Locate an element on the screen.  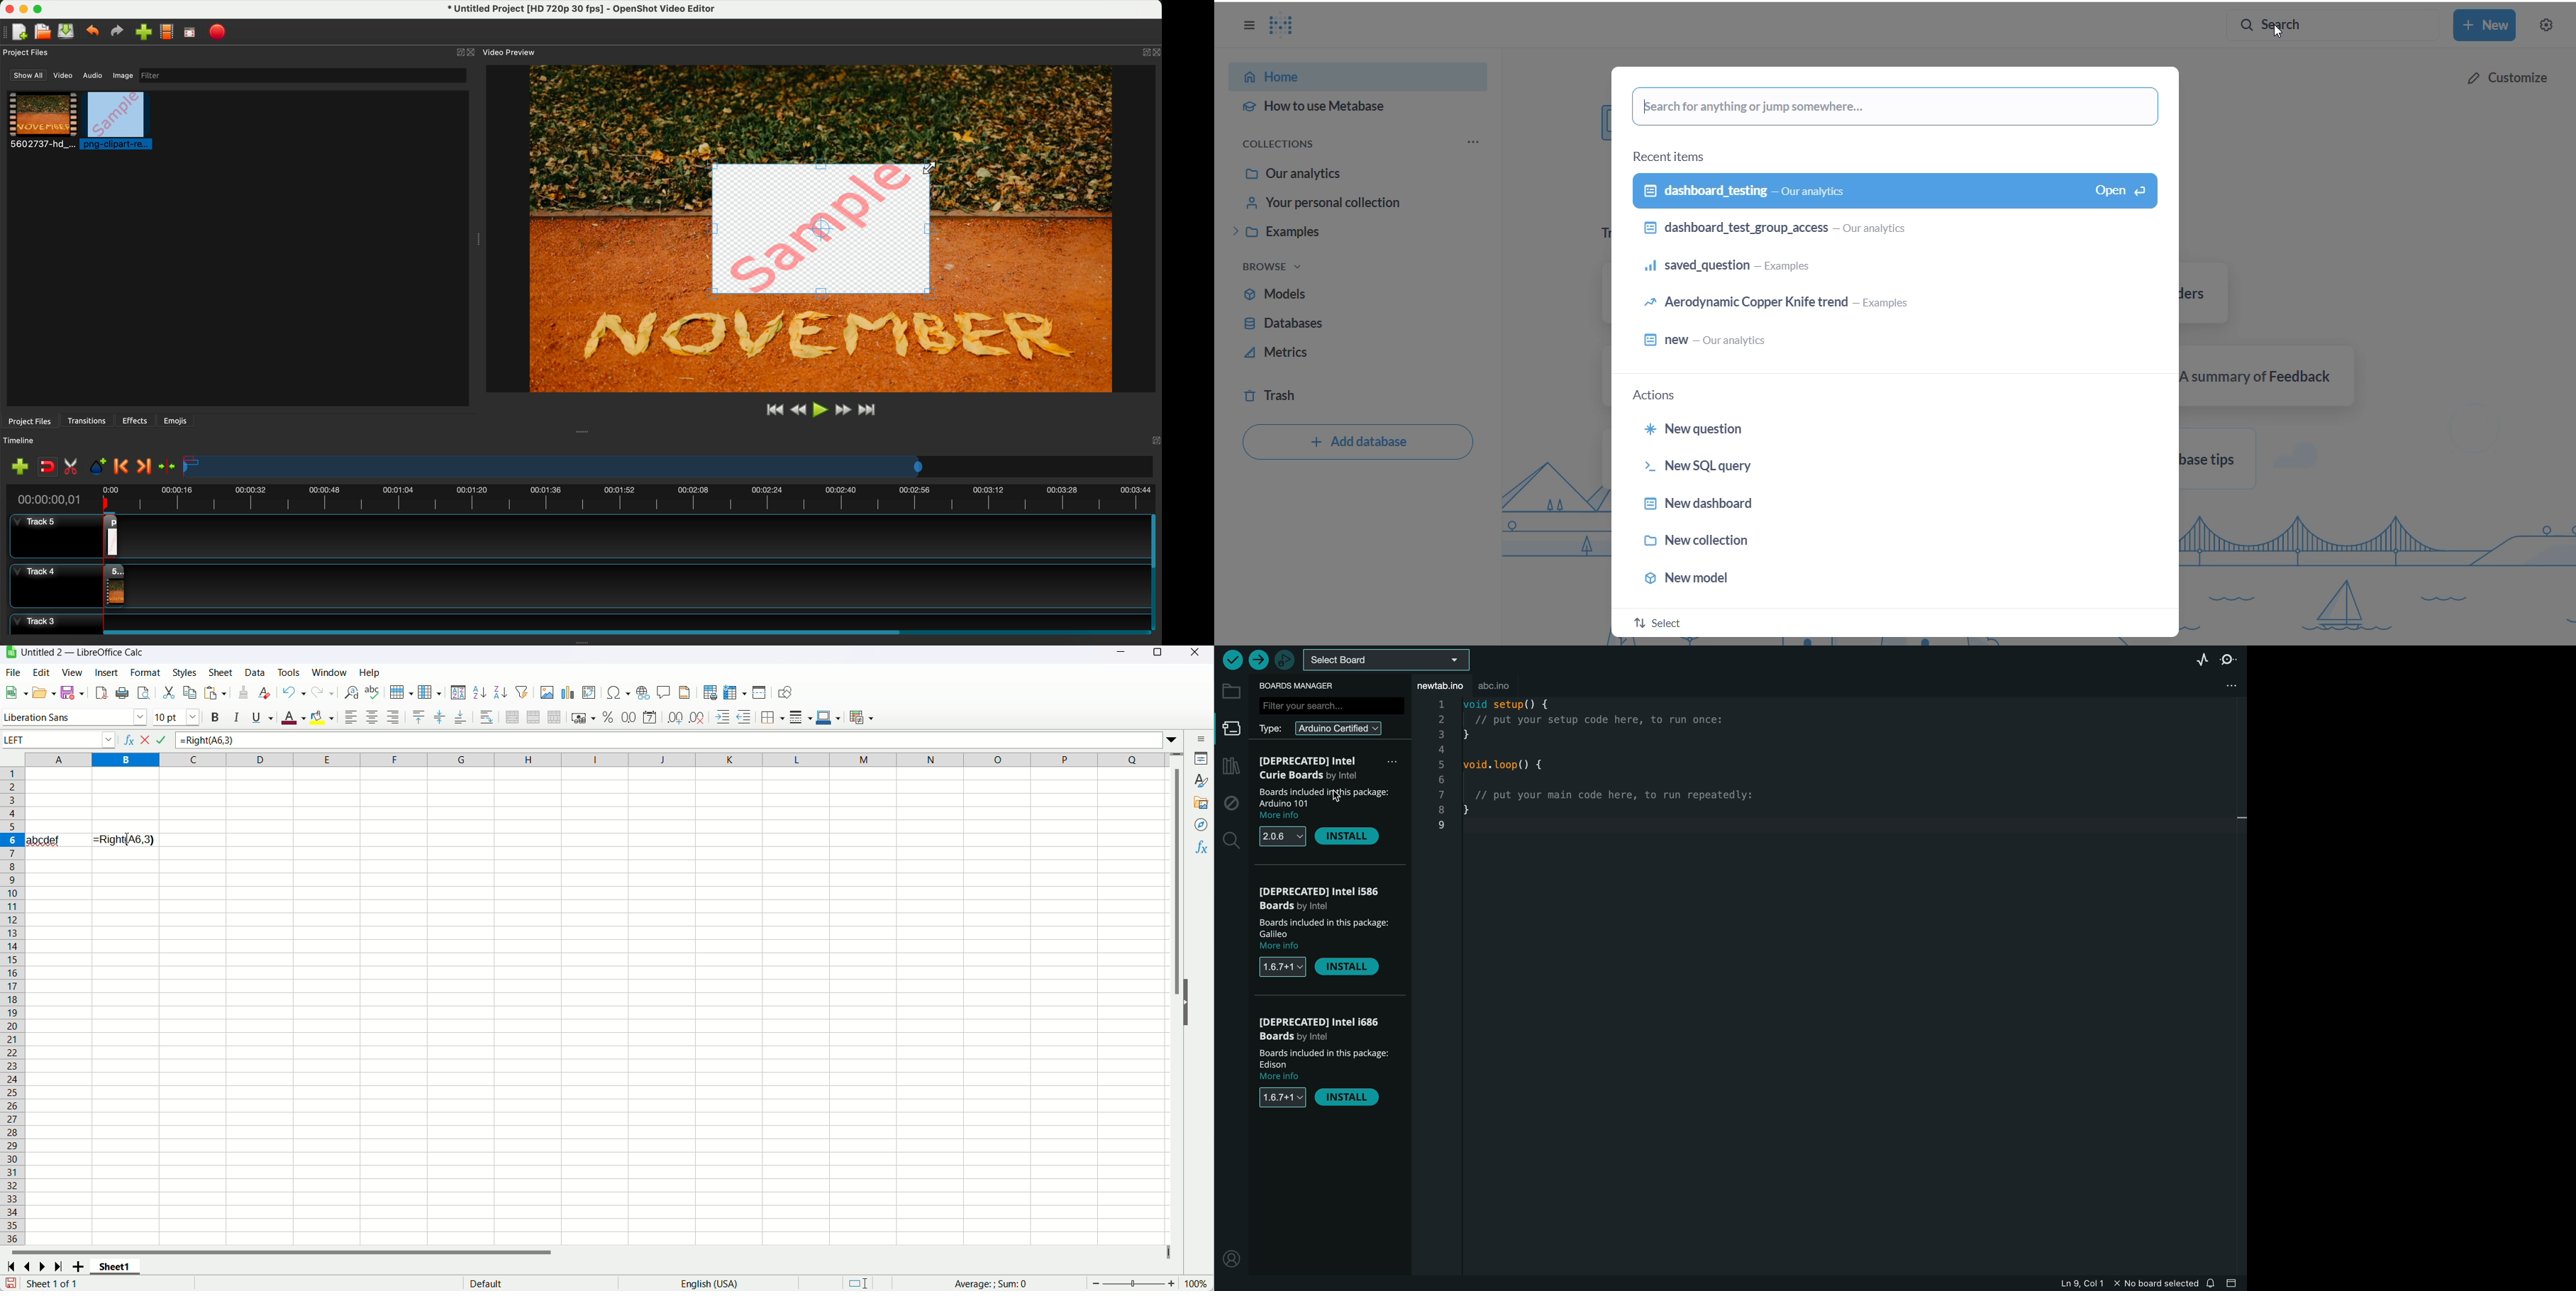
border color is located at coordinates (830, 716).